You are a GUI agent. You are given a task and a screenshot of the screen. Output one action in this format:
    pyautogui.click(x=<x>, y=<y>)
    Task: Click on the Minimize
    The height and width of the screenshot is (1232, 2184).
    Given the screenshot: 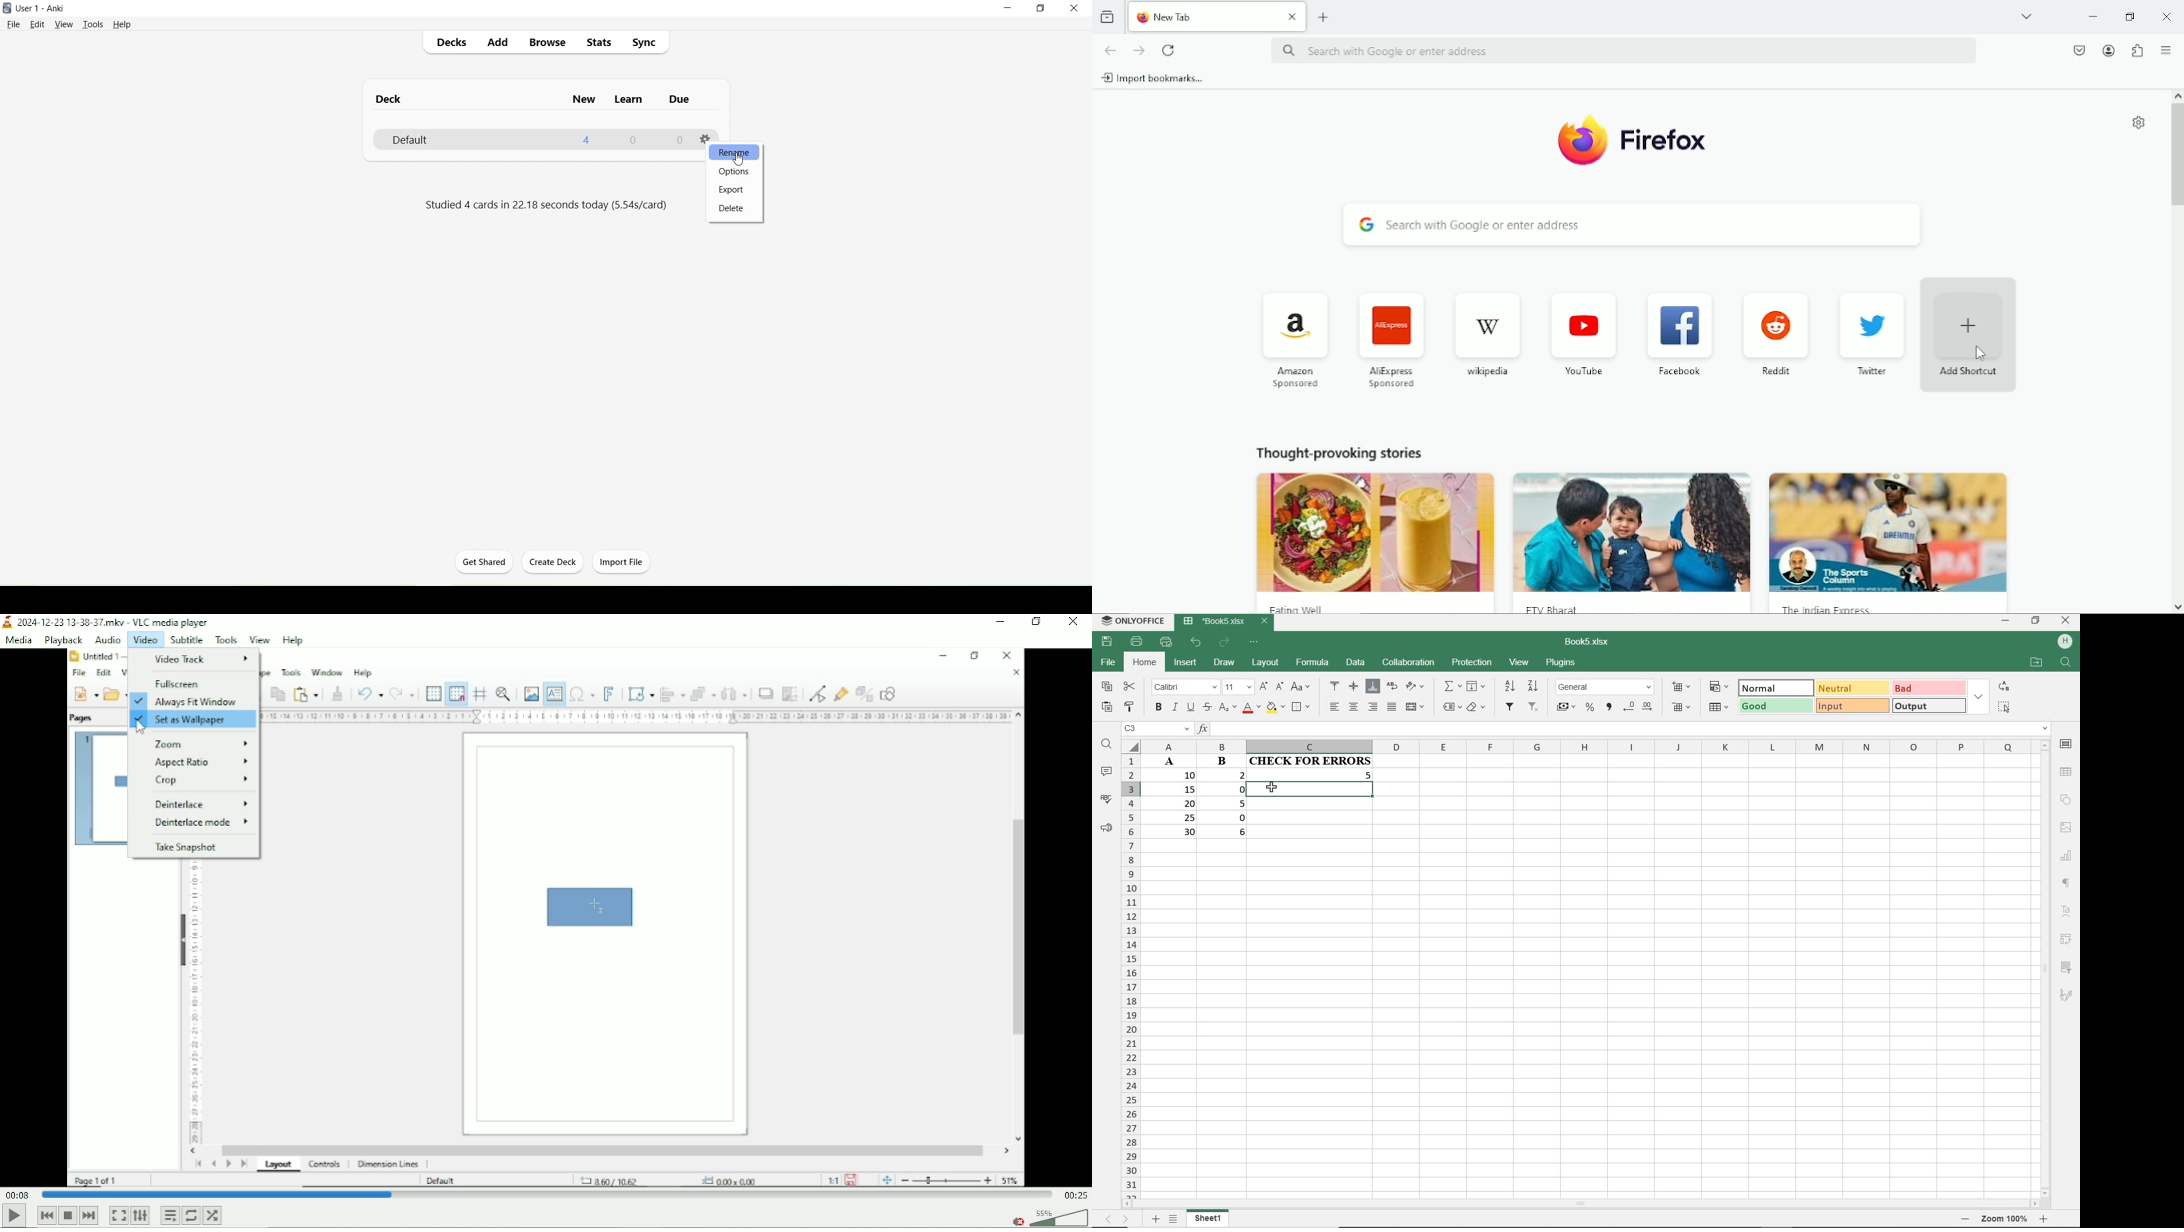 What is the action you would take?
    pyautogui.click(x=1001, y=621)
    